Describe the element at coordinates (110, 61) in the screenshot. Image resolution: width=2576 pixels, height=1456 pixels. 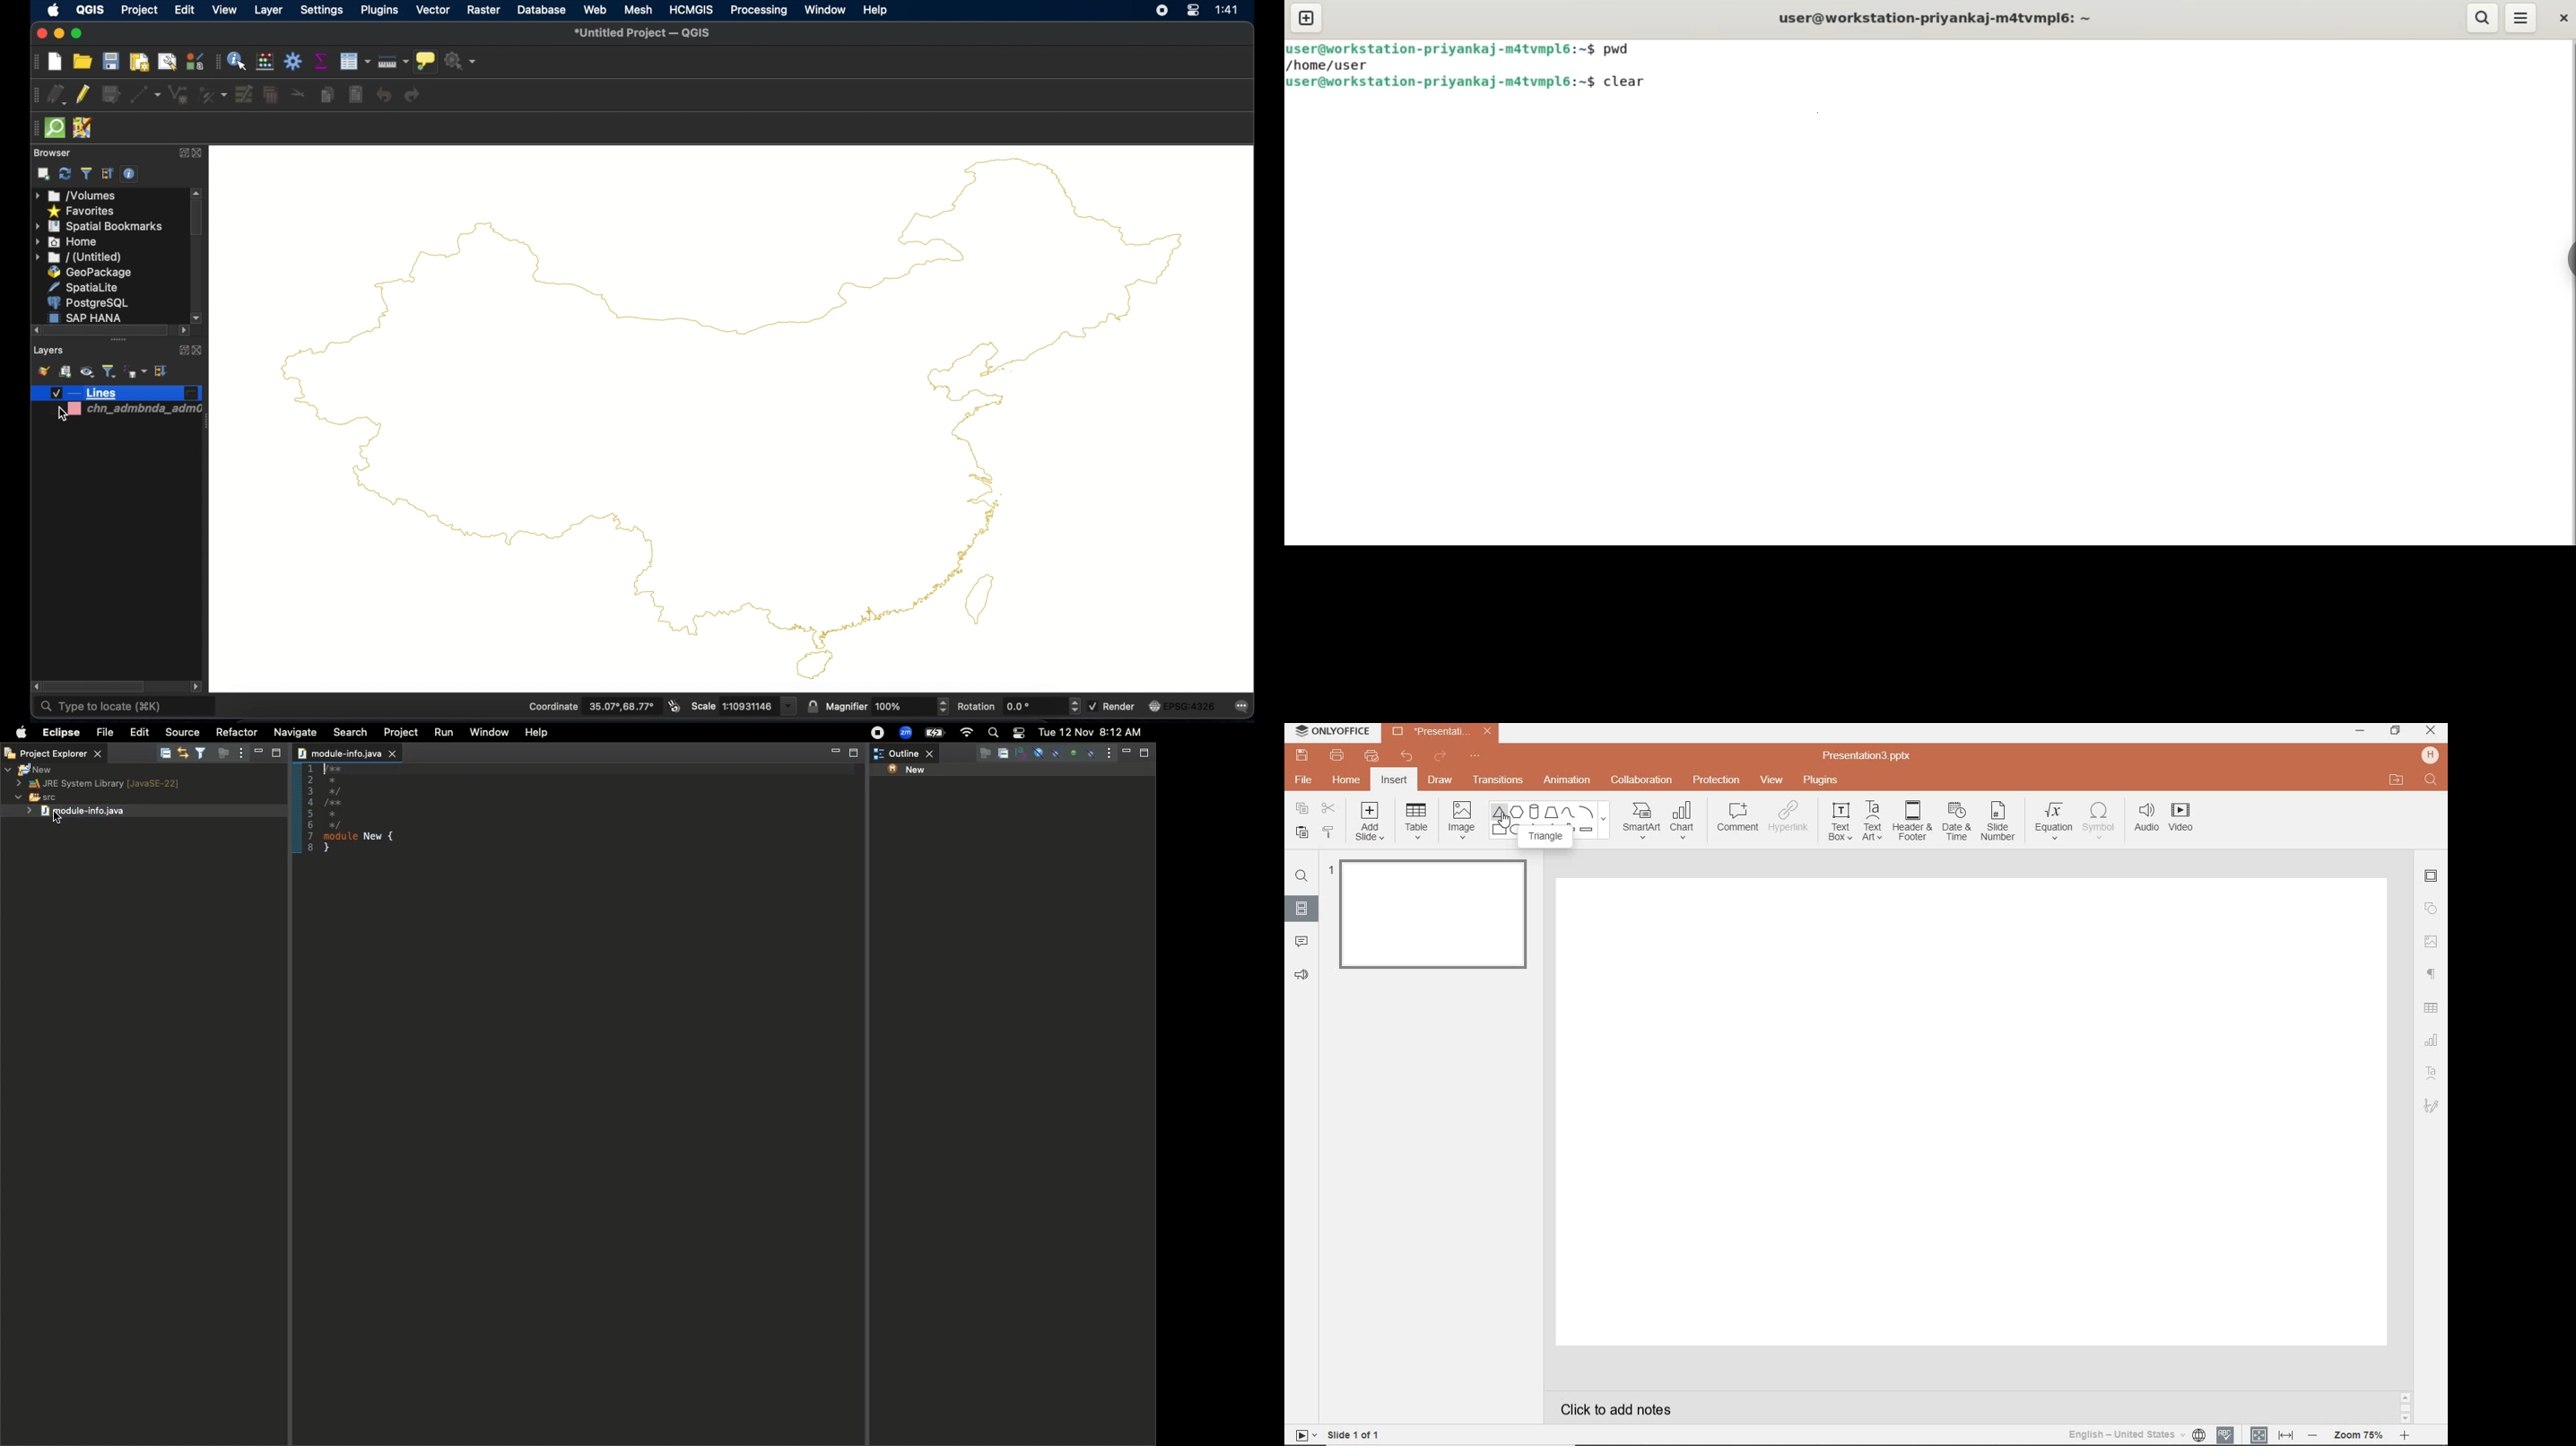
I see `save project` at that location.